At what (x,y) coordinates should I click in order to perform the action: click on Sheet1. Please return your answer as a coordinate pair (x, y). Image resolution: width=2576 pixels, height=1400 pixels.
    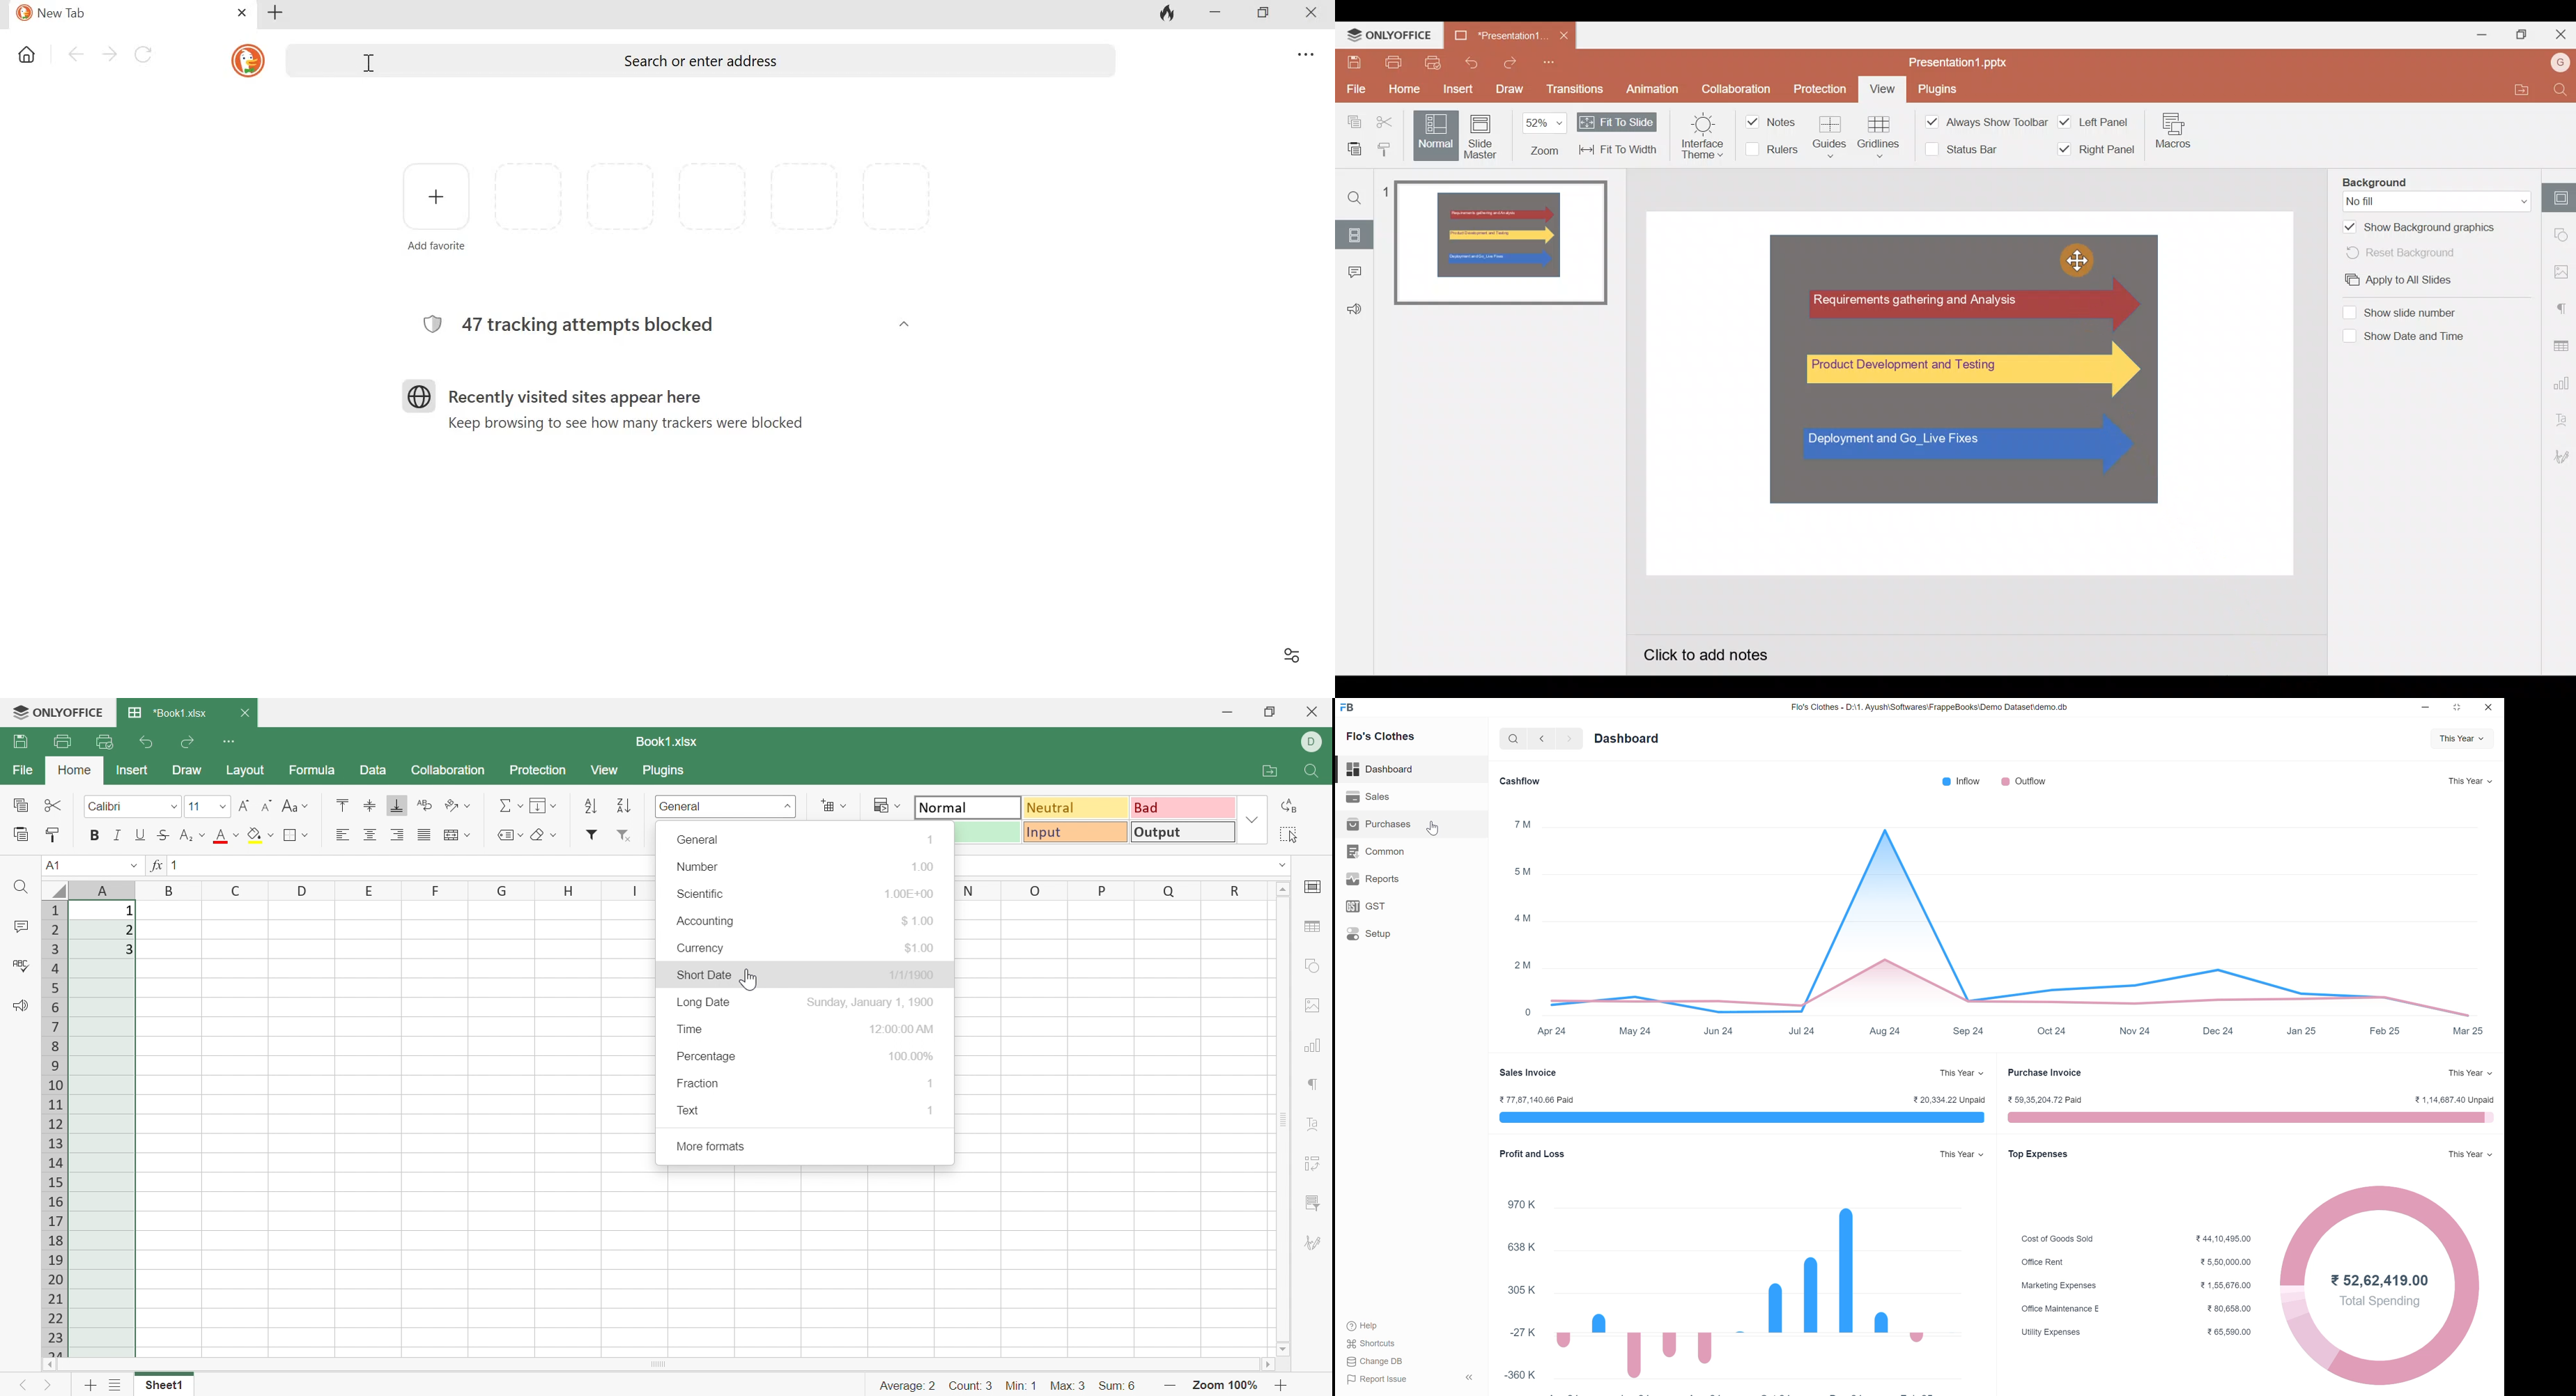
    Looking at the image, I should click on (163, 1386).